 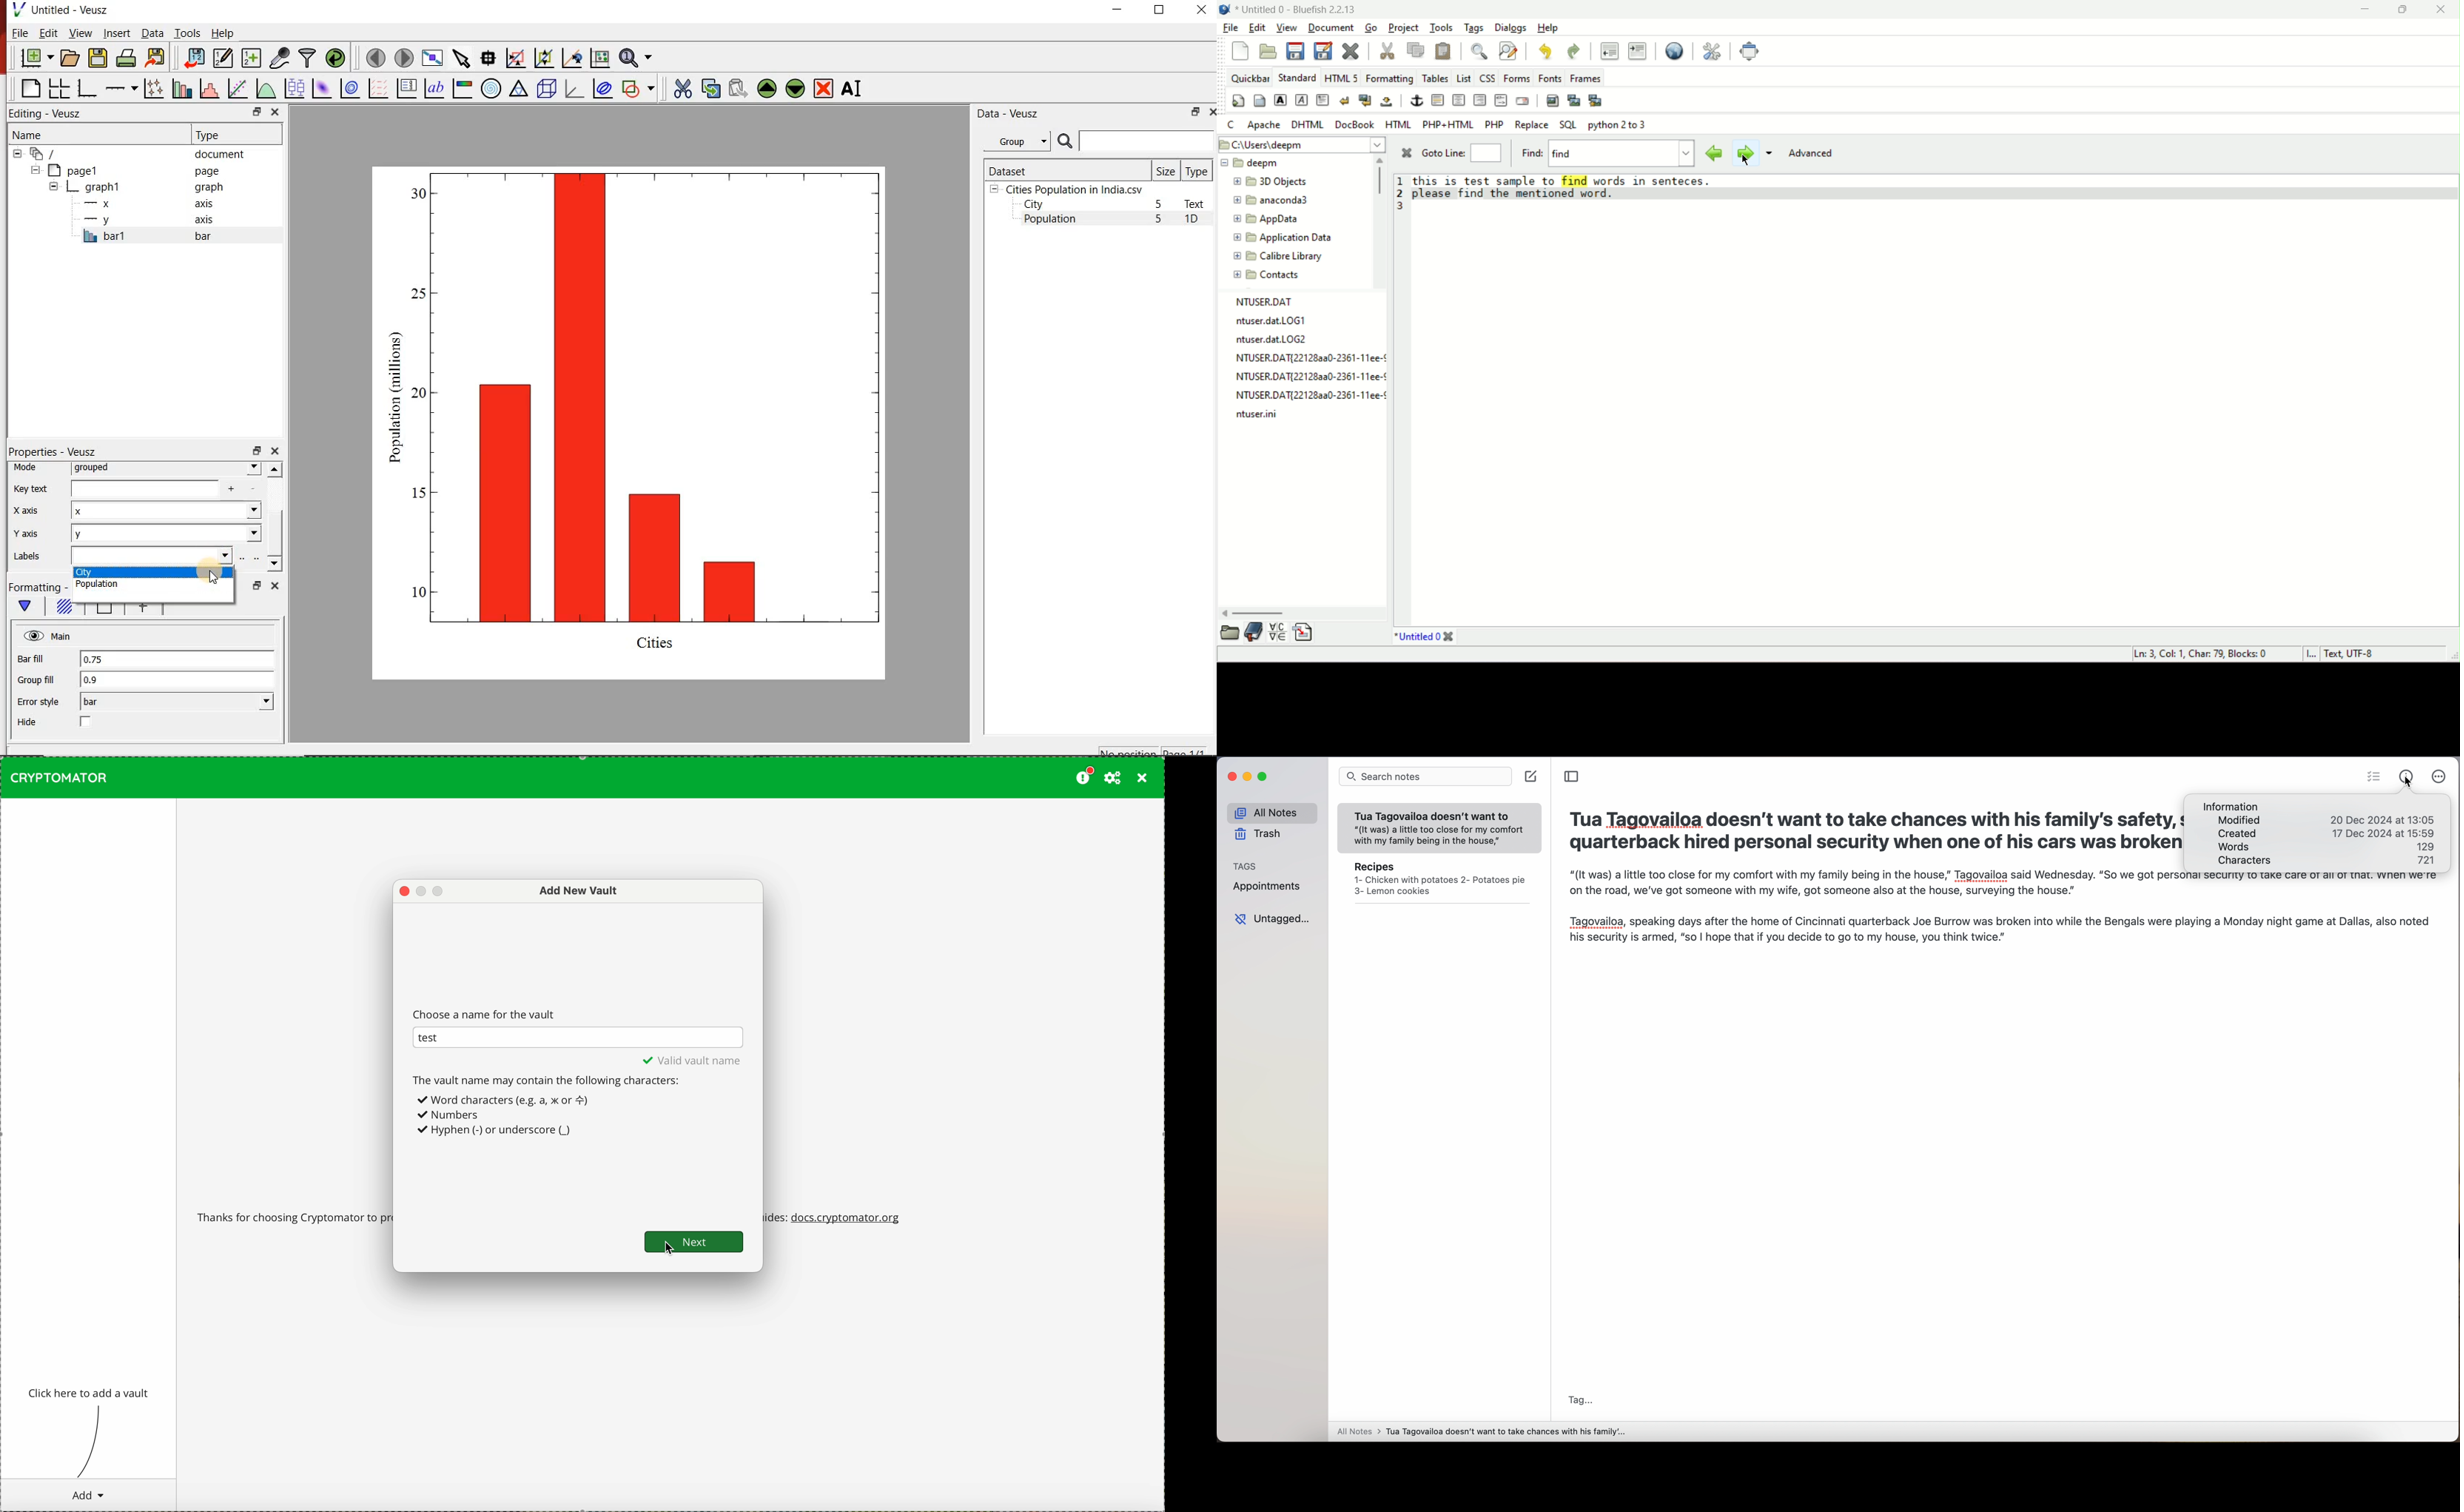 What do you see at coordinates (1160, 205) in the screenshot?
I see `5` at bounding box center [1160, 205].